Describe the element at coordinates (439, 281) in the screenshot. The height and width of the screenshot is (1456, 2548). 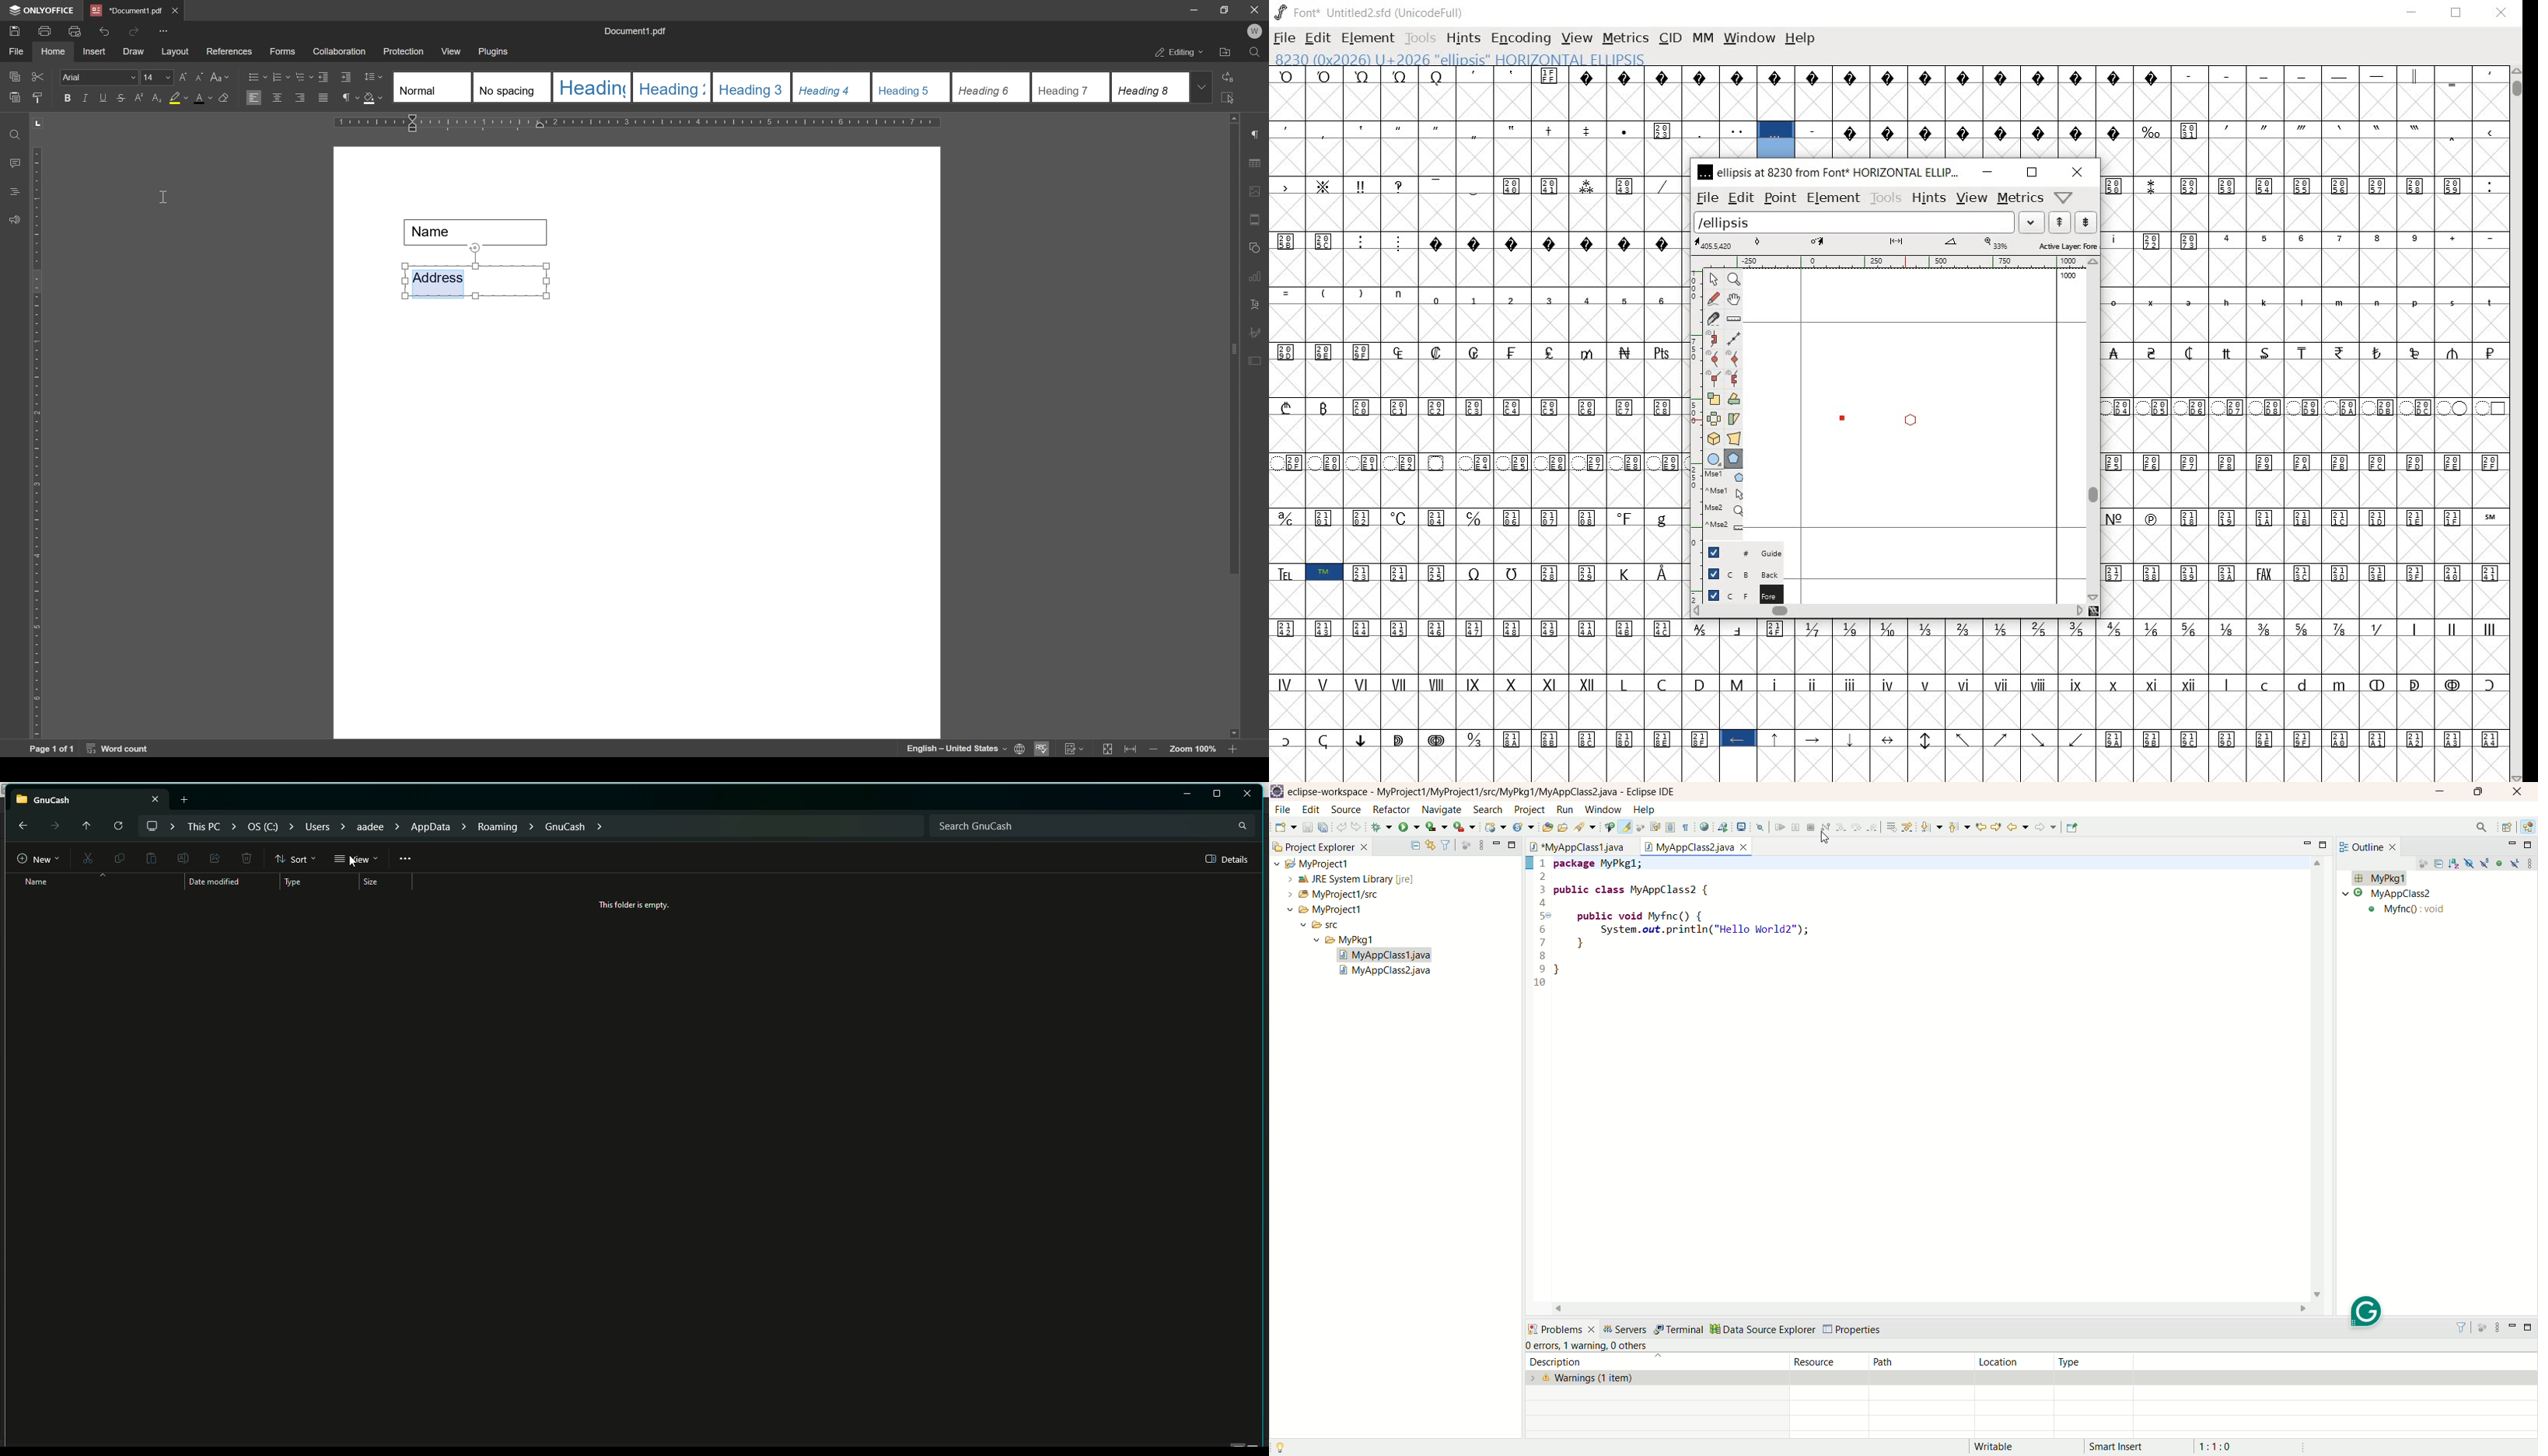
I see `text with increased font size` at that location.